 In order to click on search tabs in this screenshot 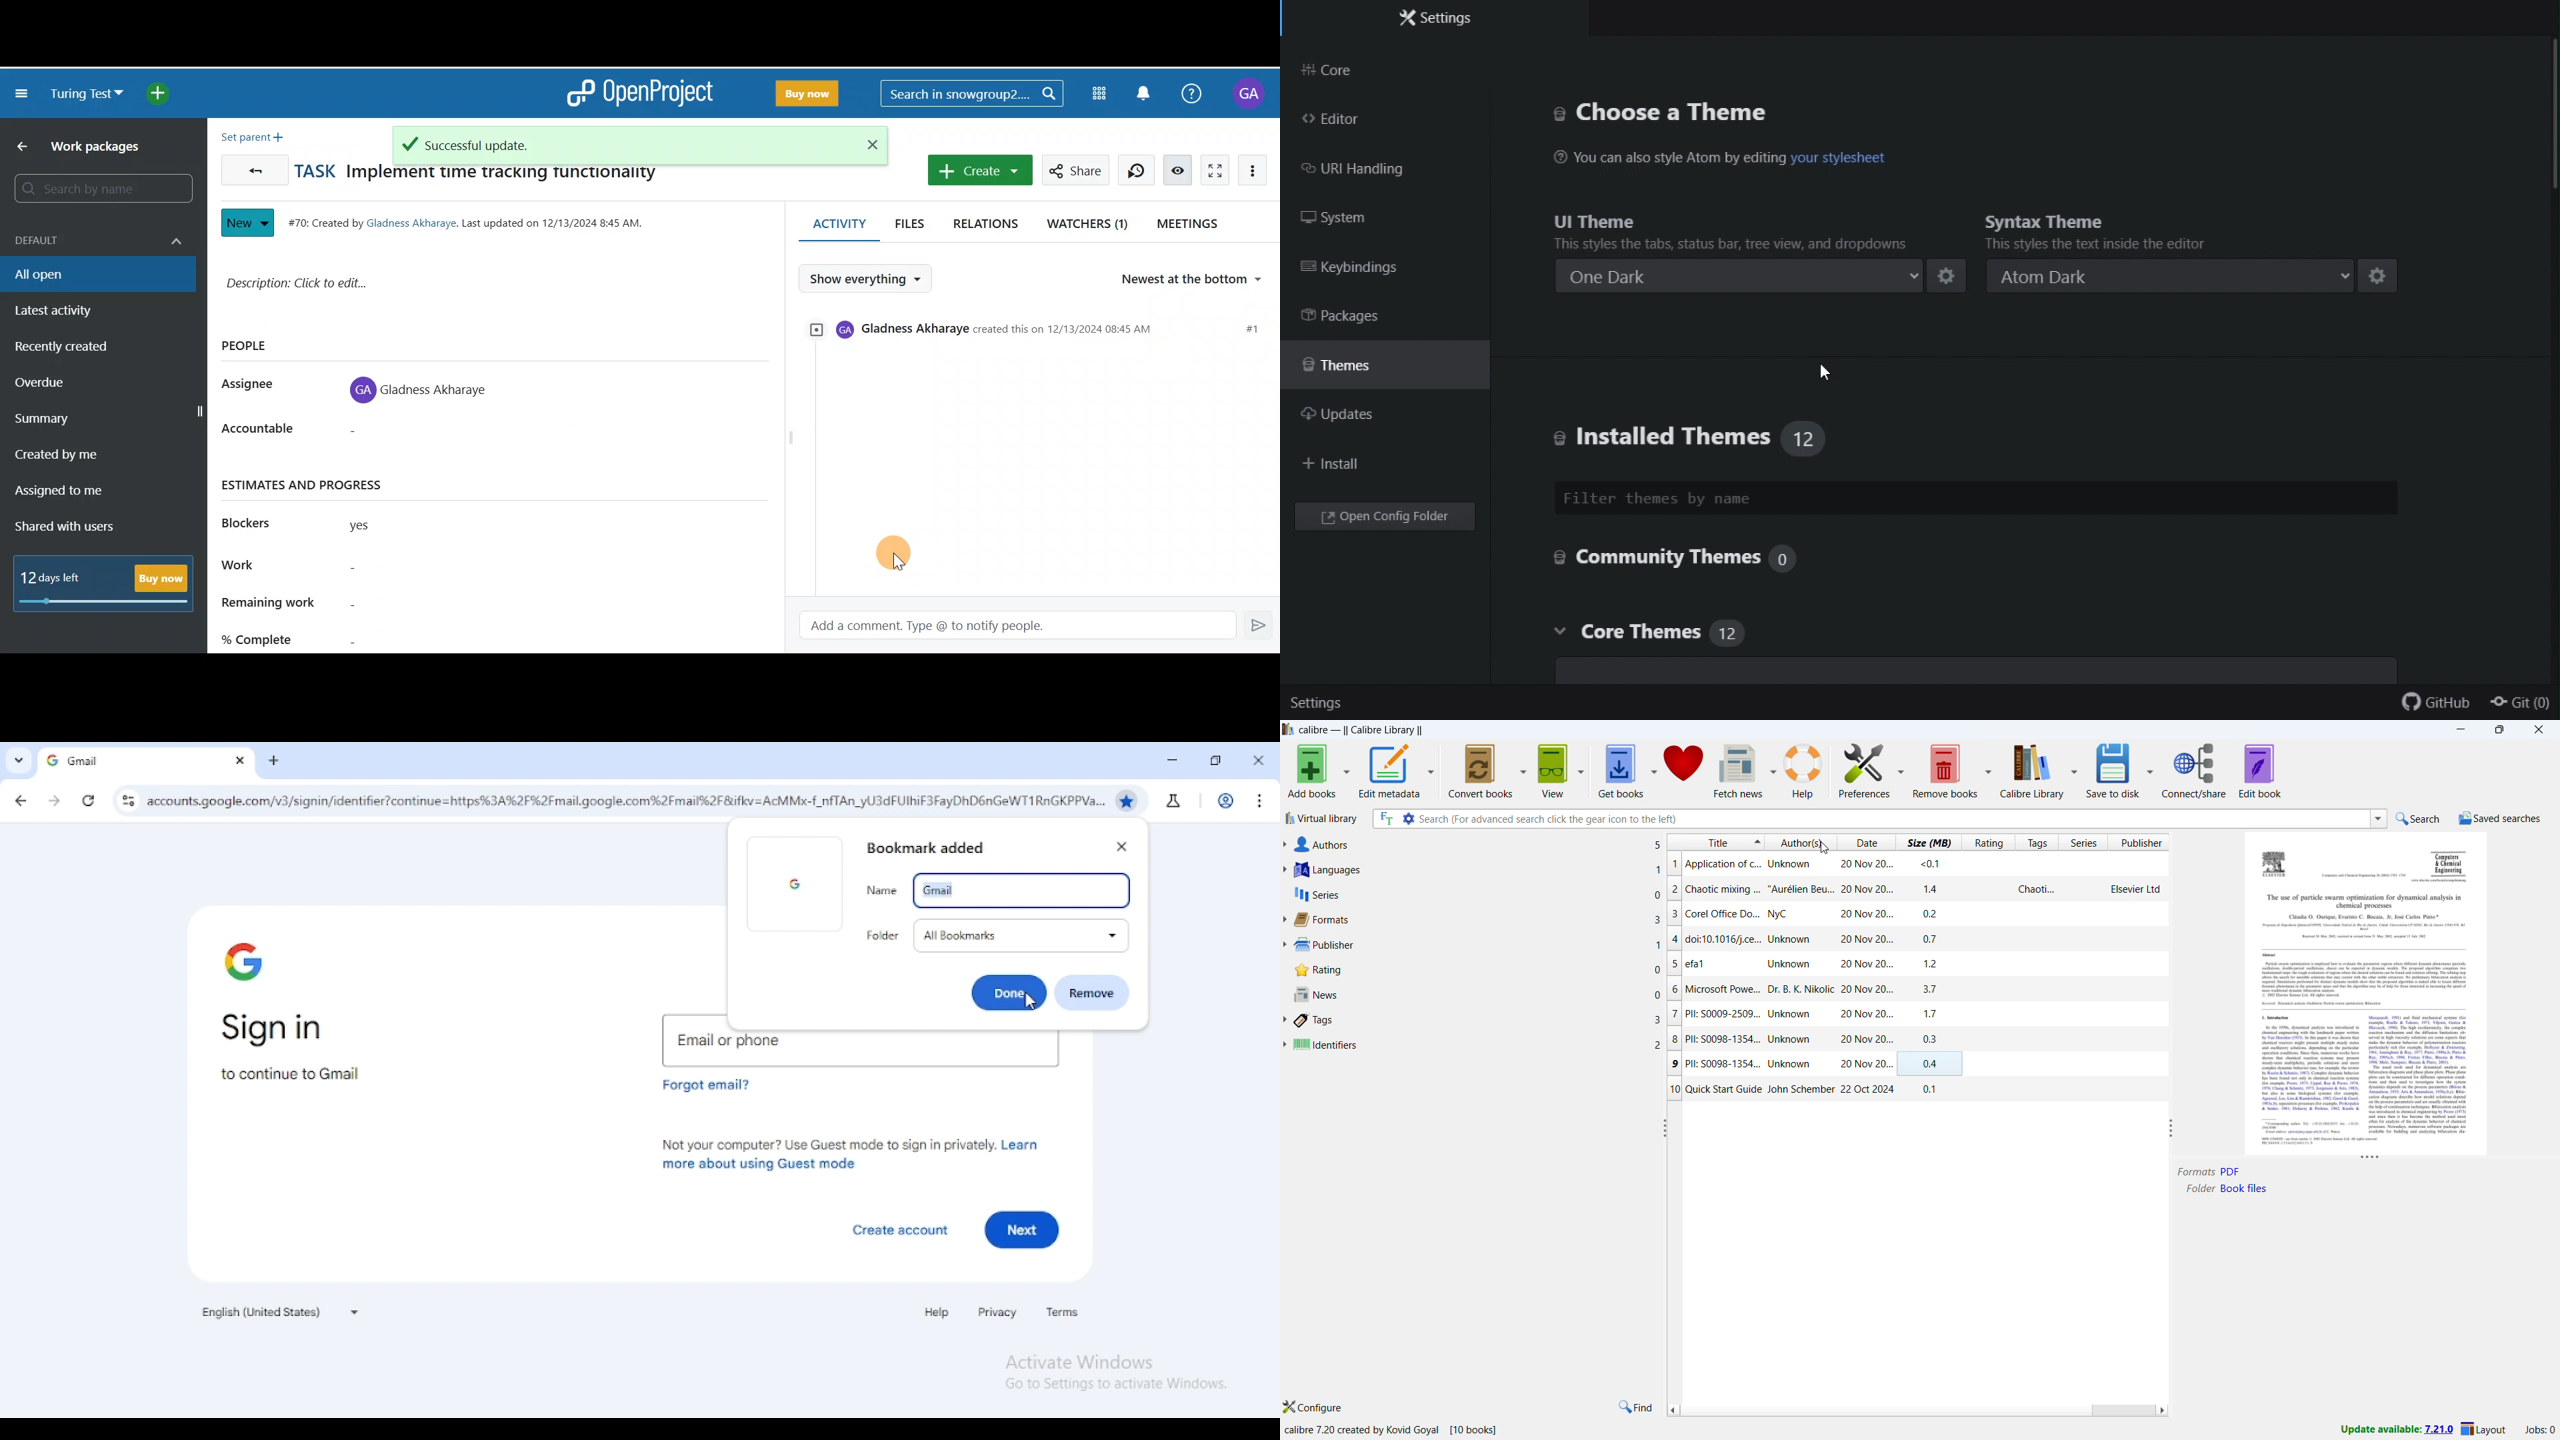, I will do `click(18, 761)`.